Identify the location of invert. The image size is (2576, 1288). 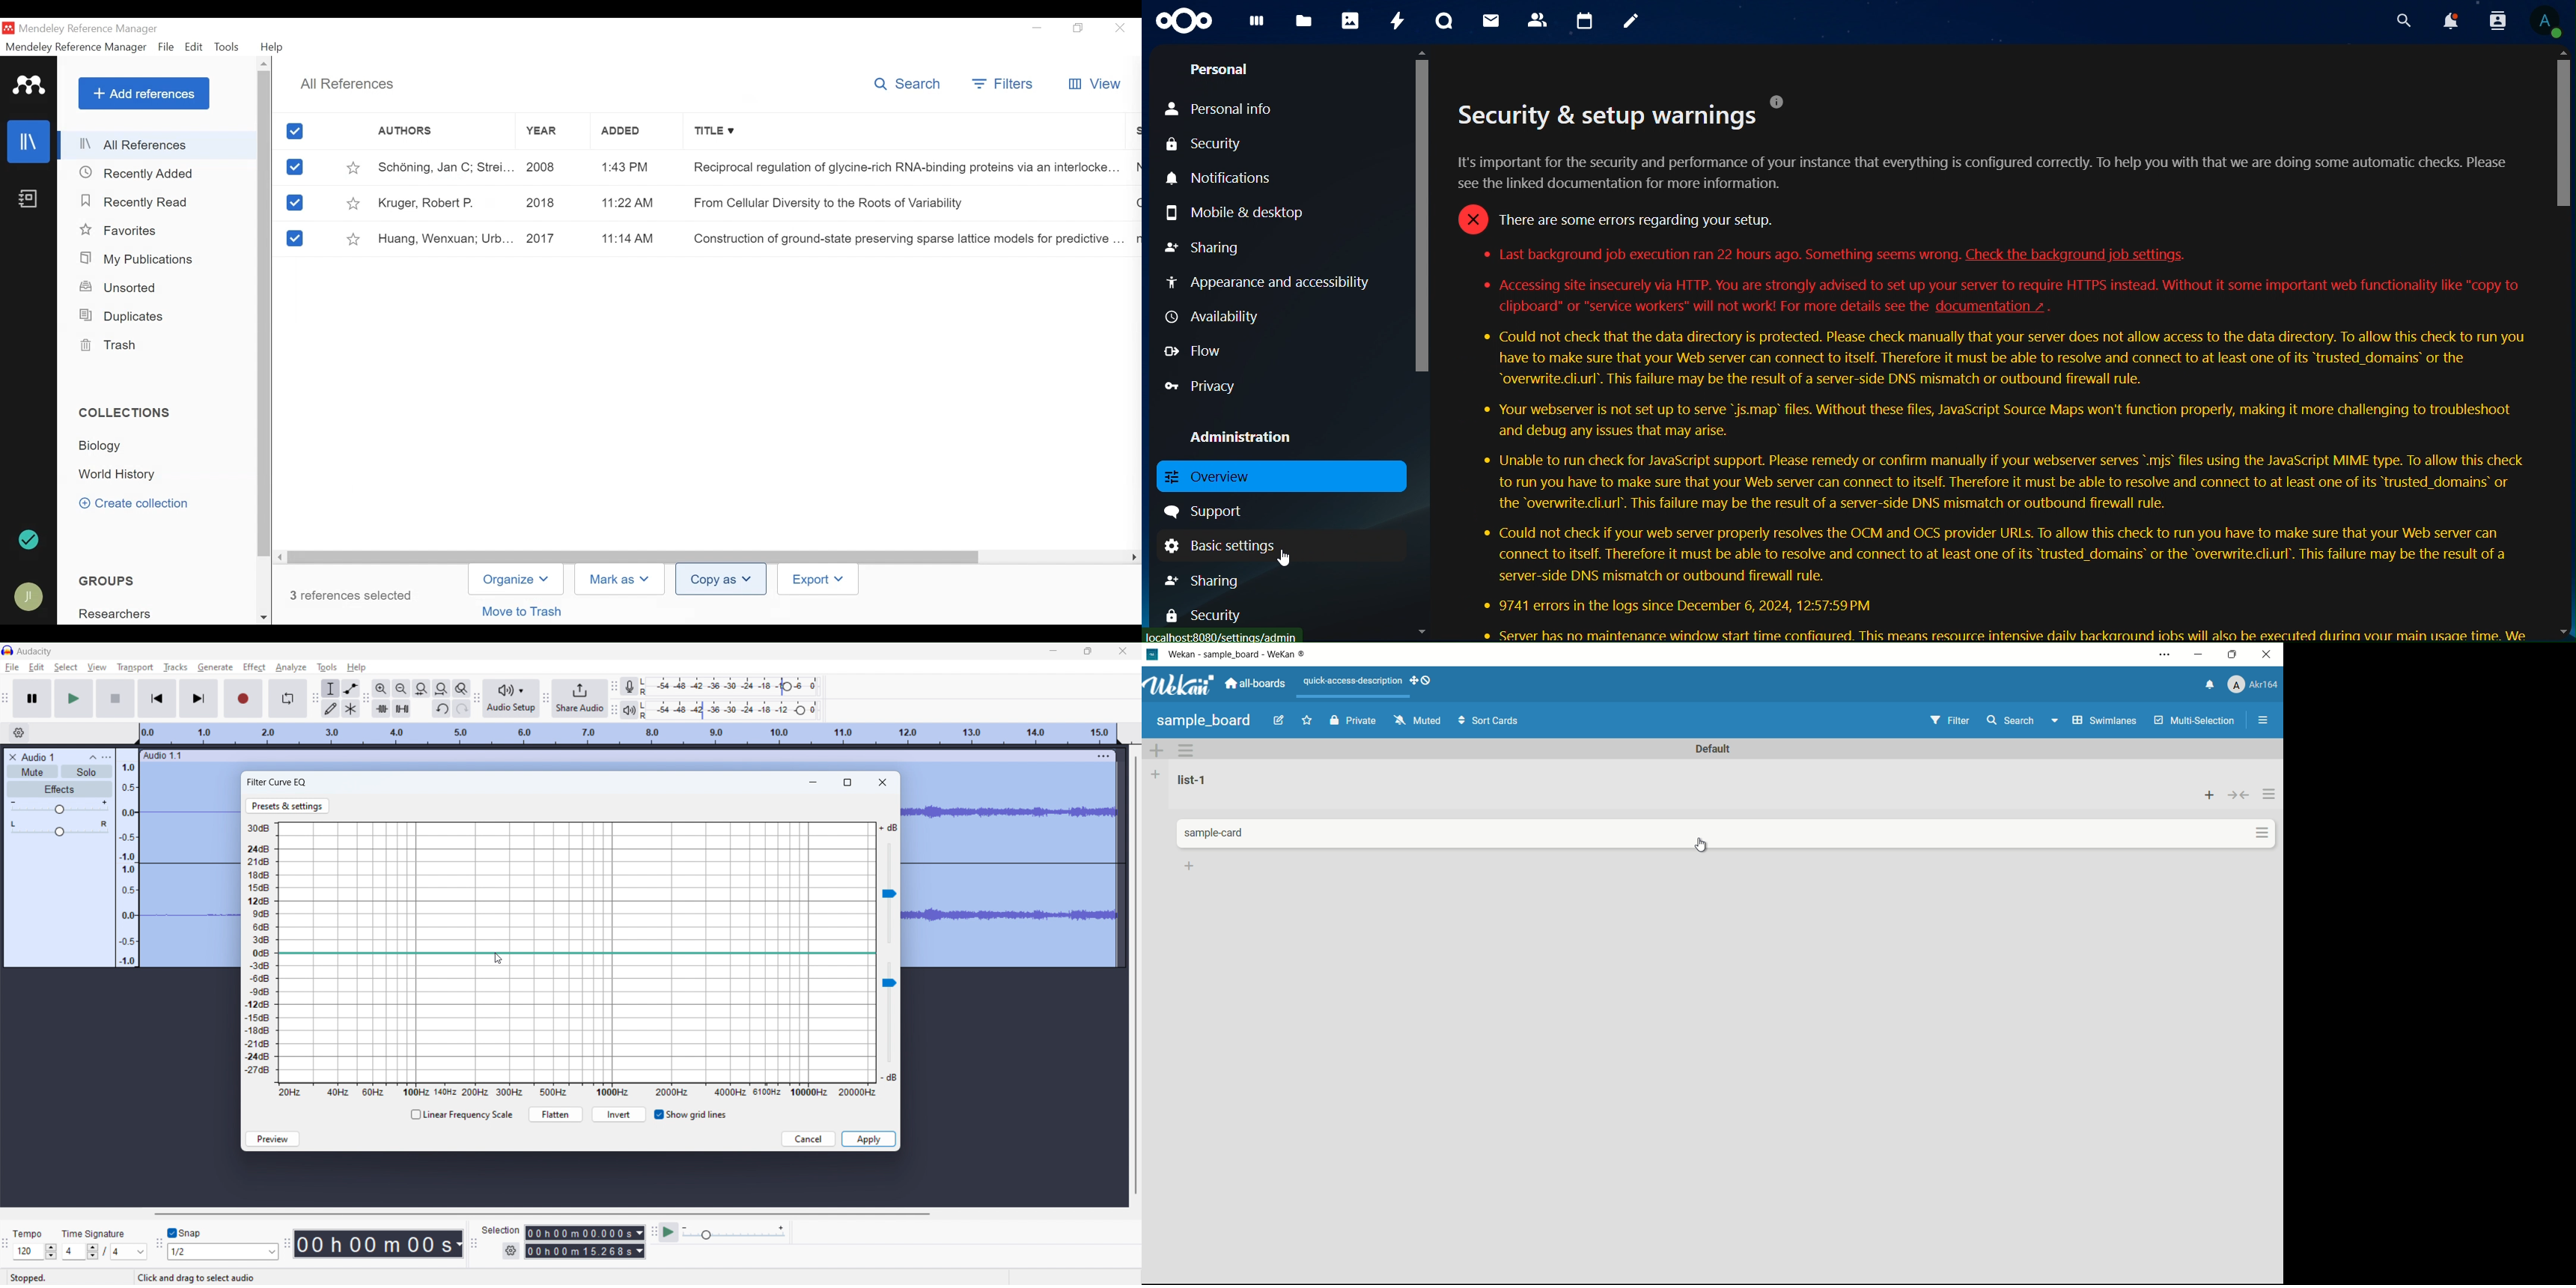
(619, 1115).